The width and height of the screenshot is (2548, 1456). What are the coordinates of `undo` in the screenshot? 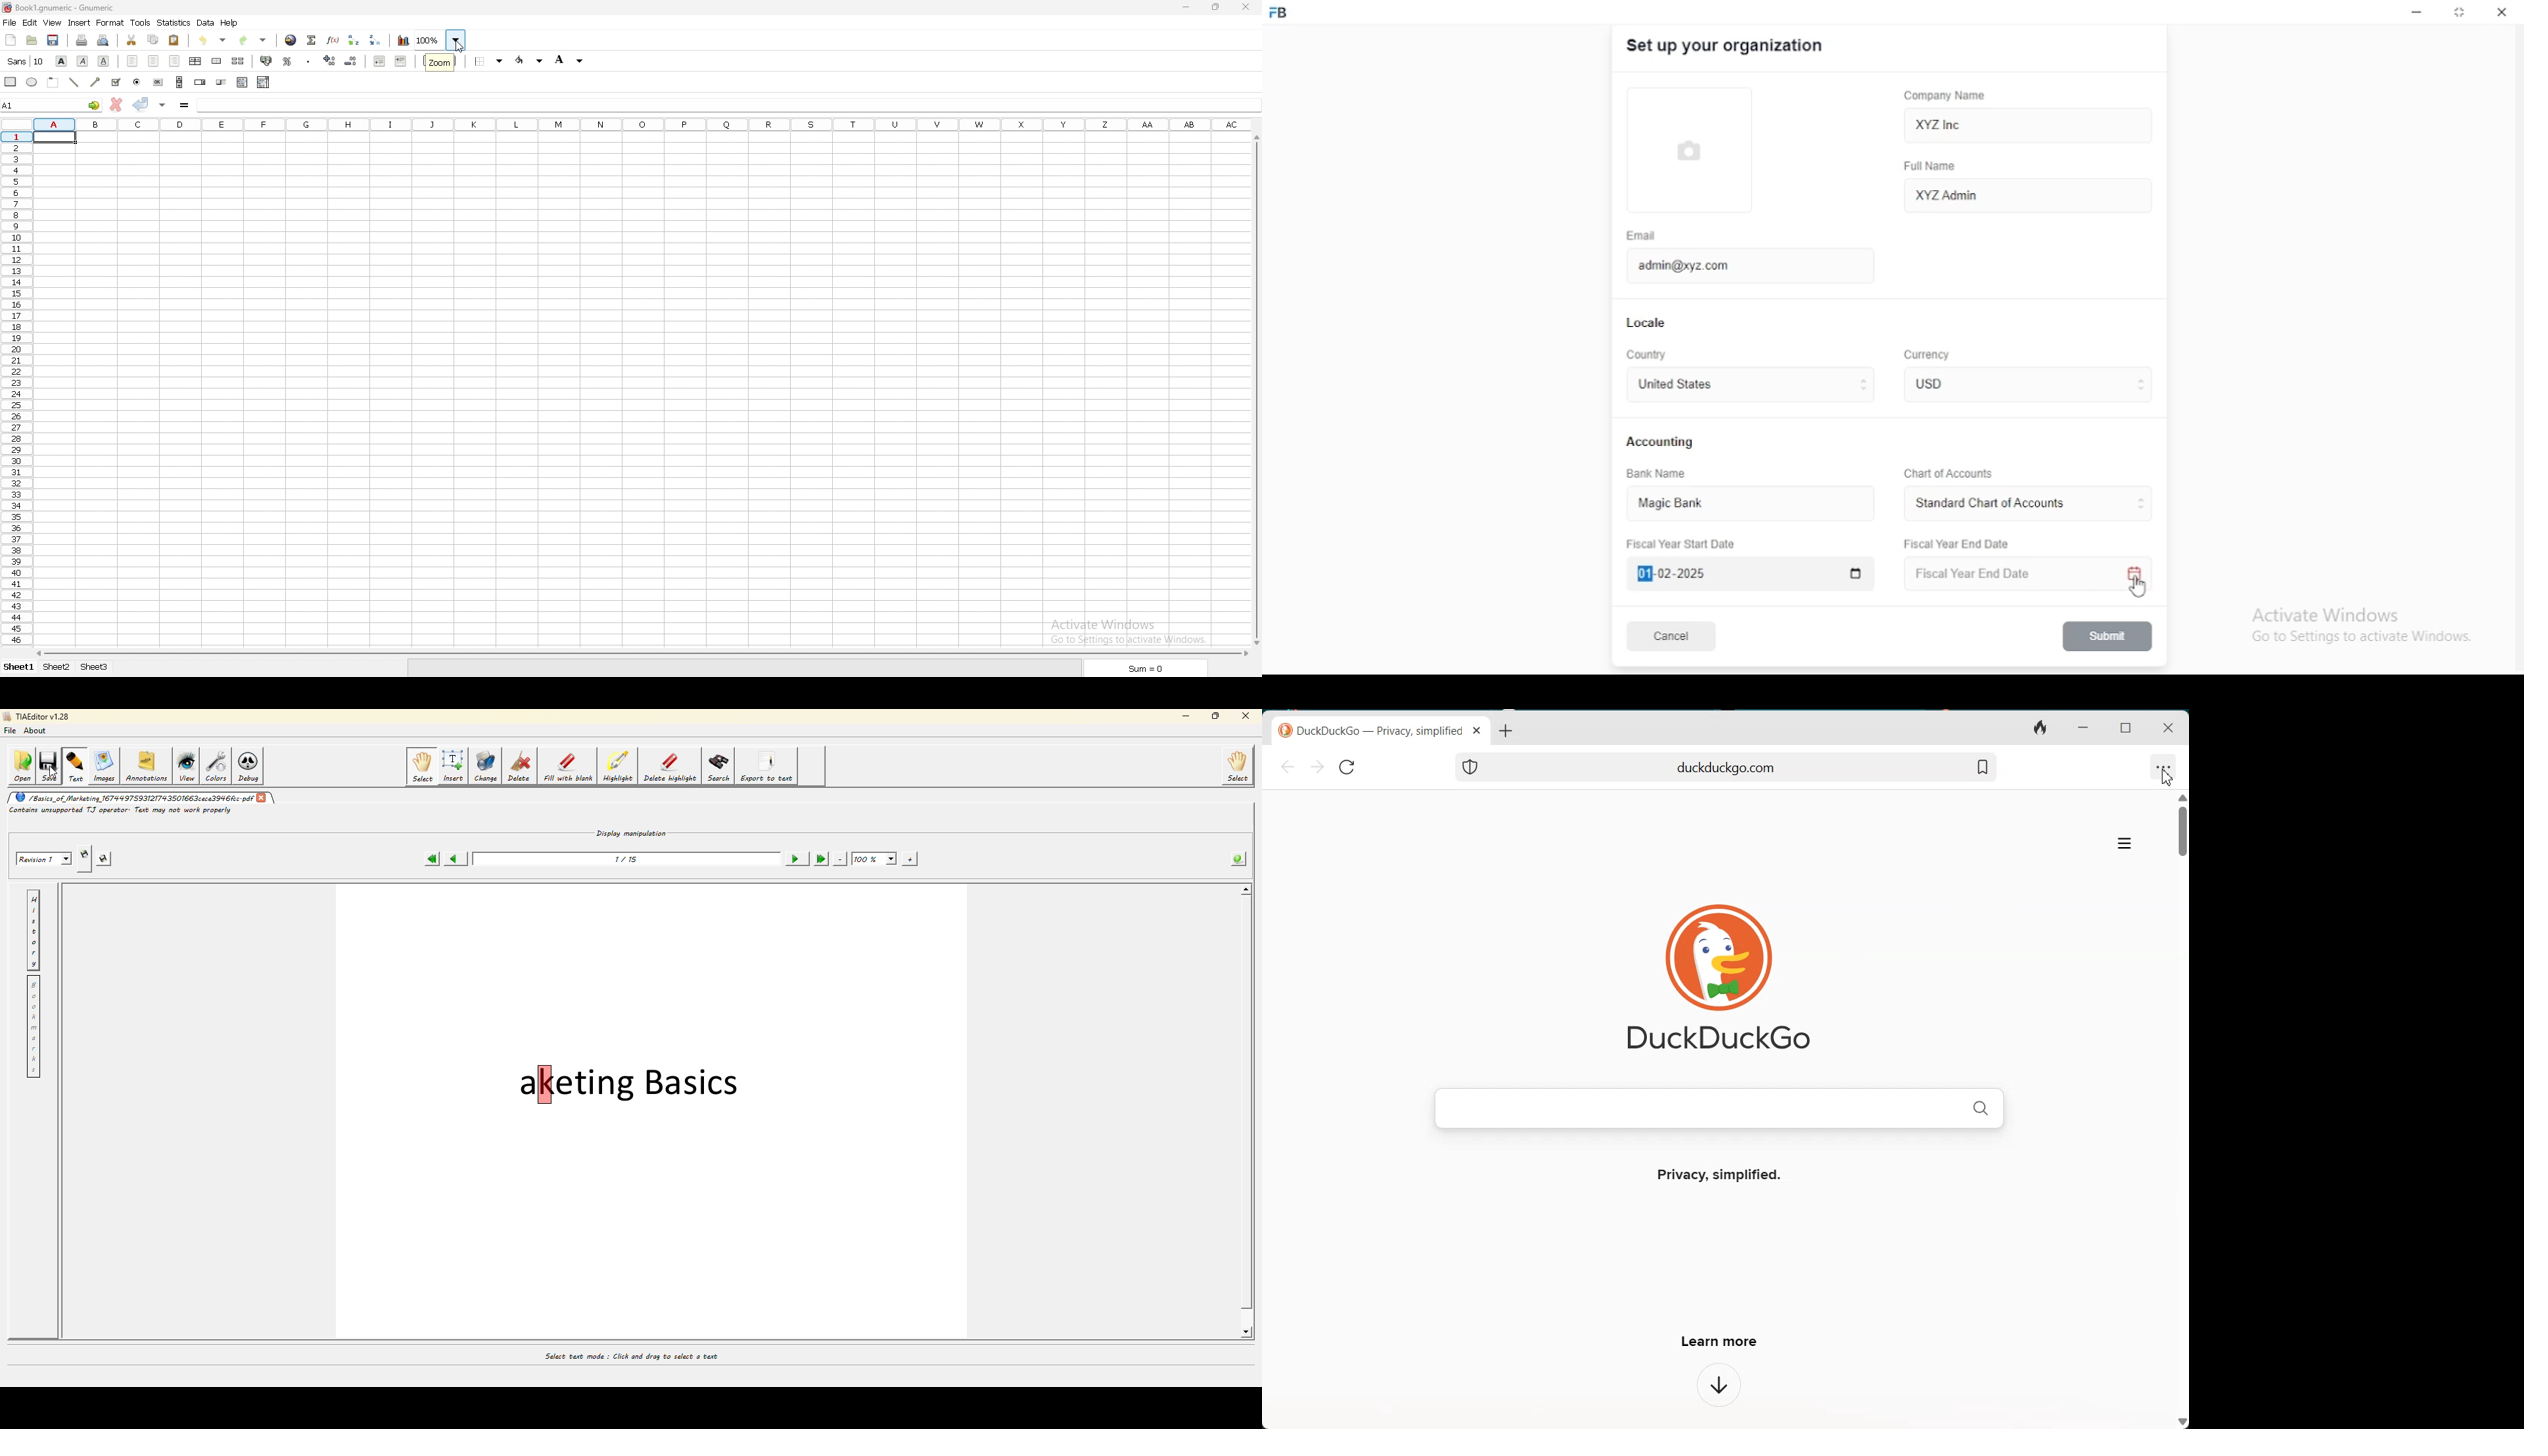 It's located at (203, 40).